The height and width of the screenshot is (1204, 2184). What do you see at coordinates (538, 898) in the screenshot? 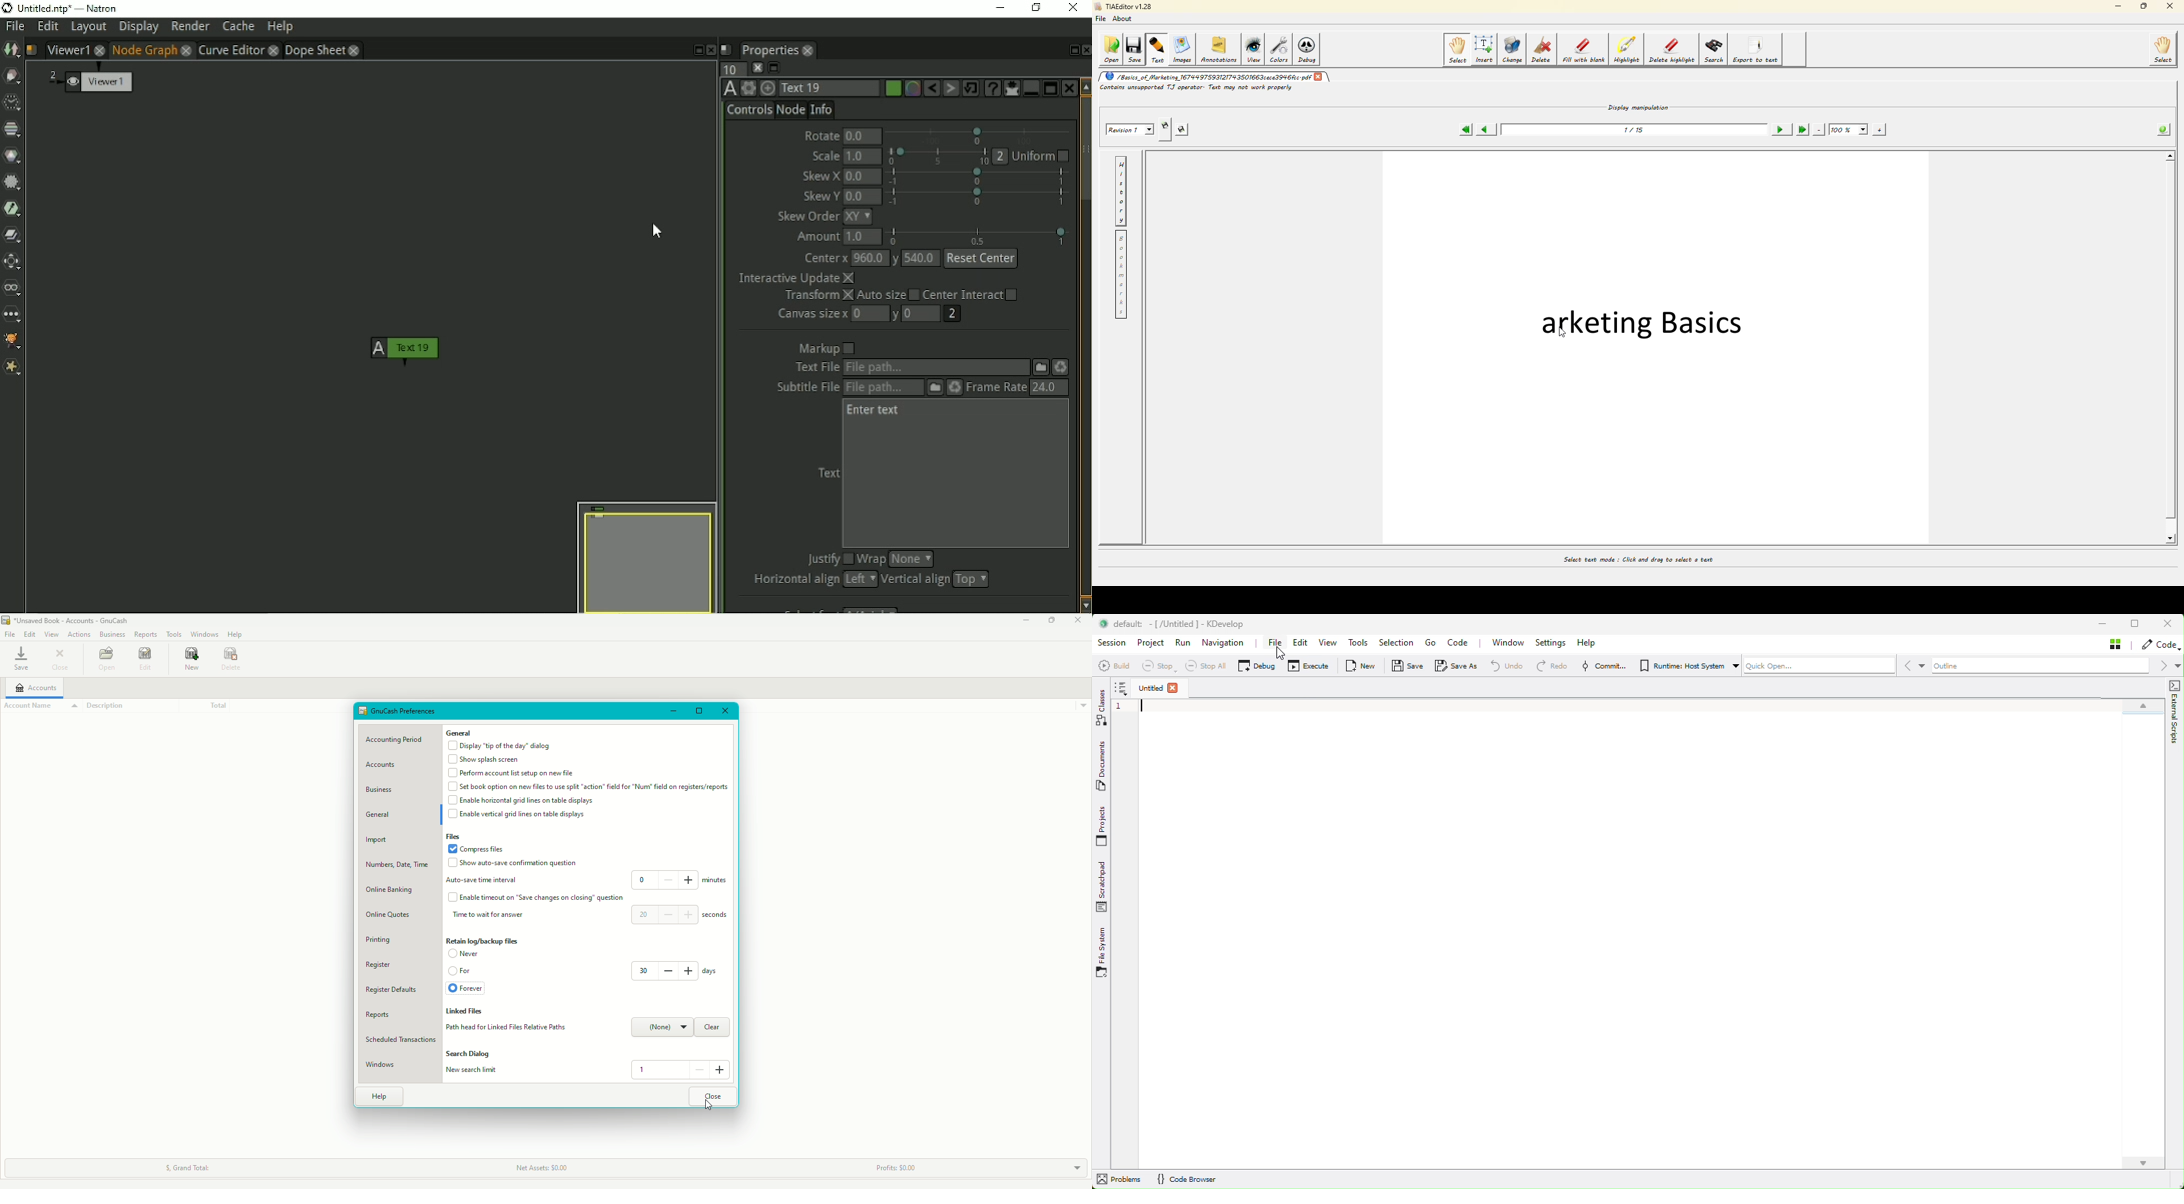
I see `Enable timeout` at bounding box center [538, 898].